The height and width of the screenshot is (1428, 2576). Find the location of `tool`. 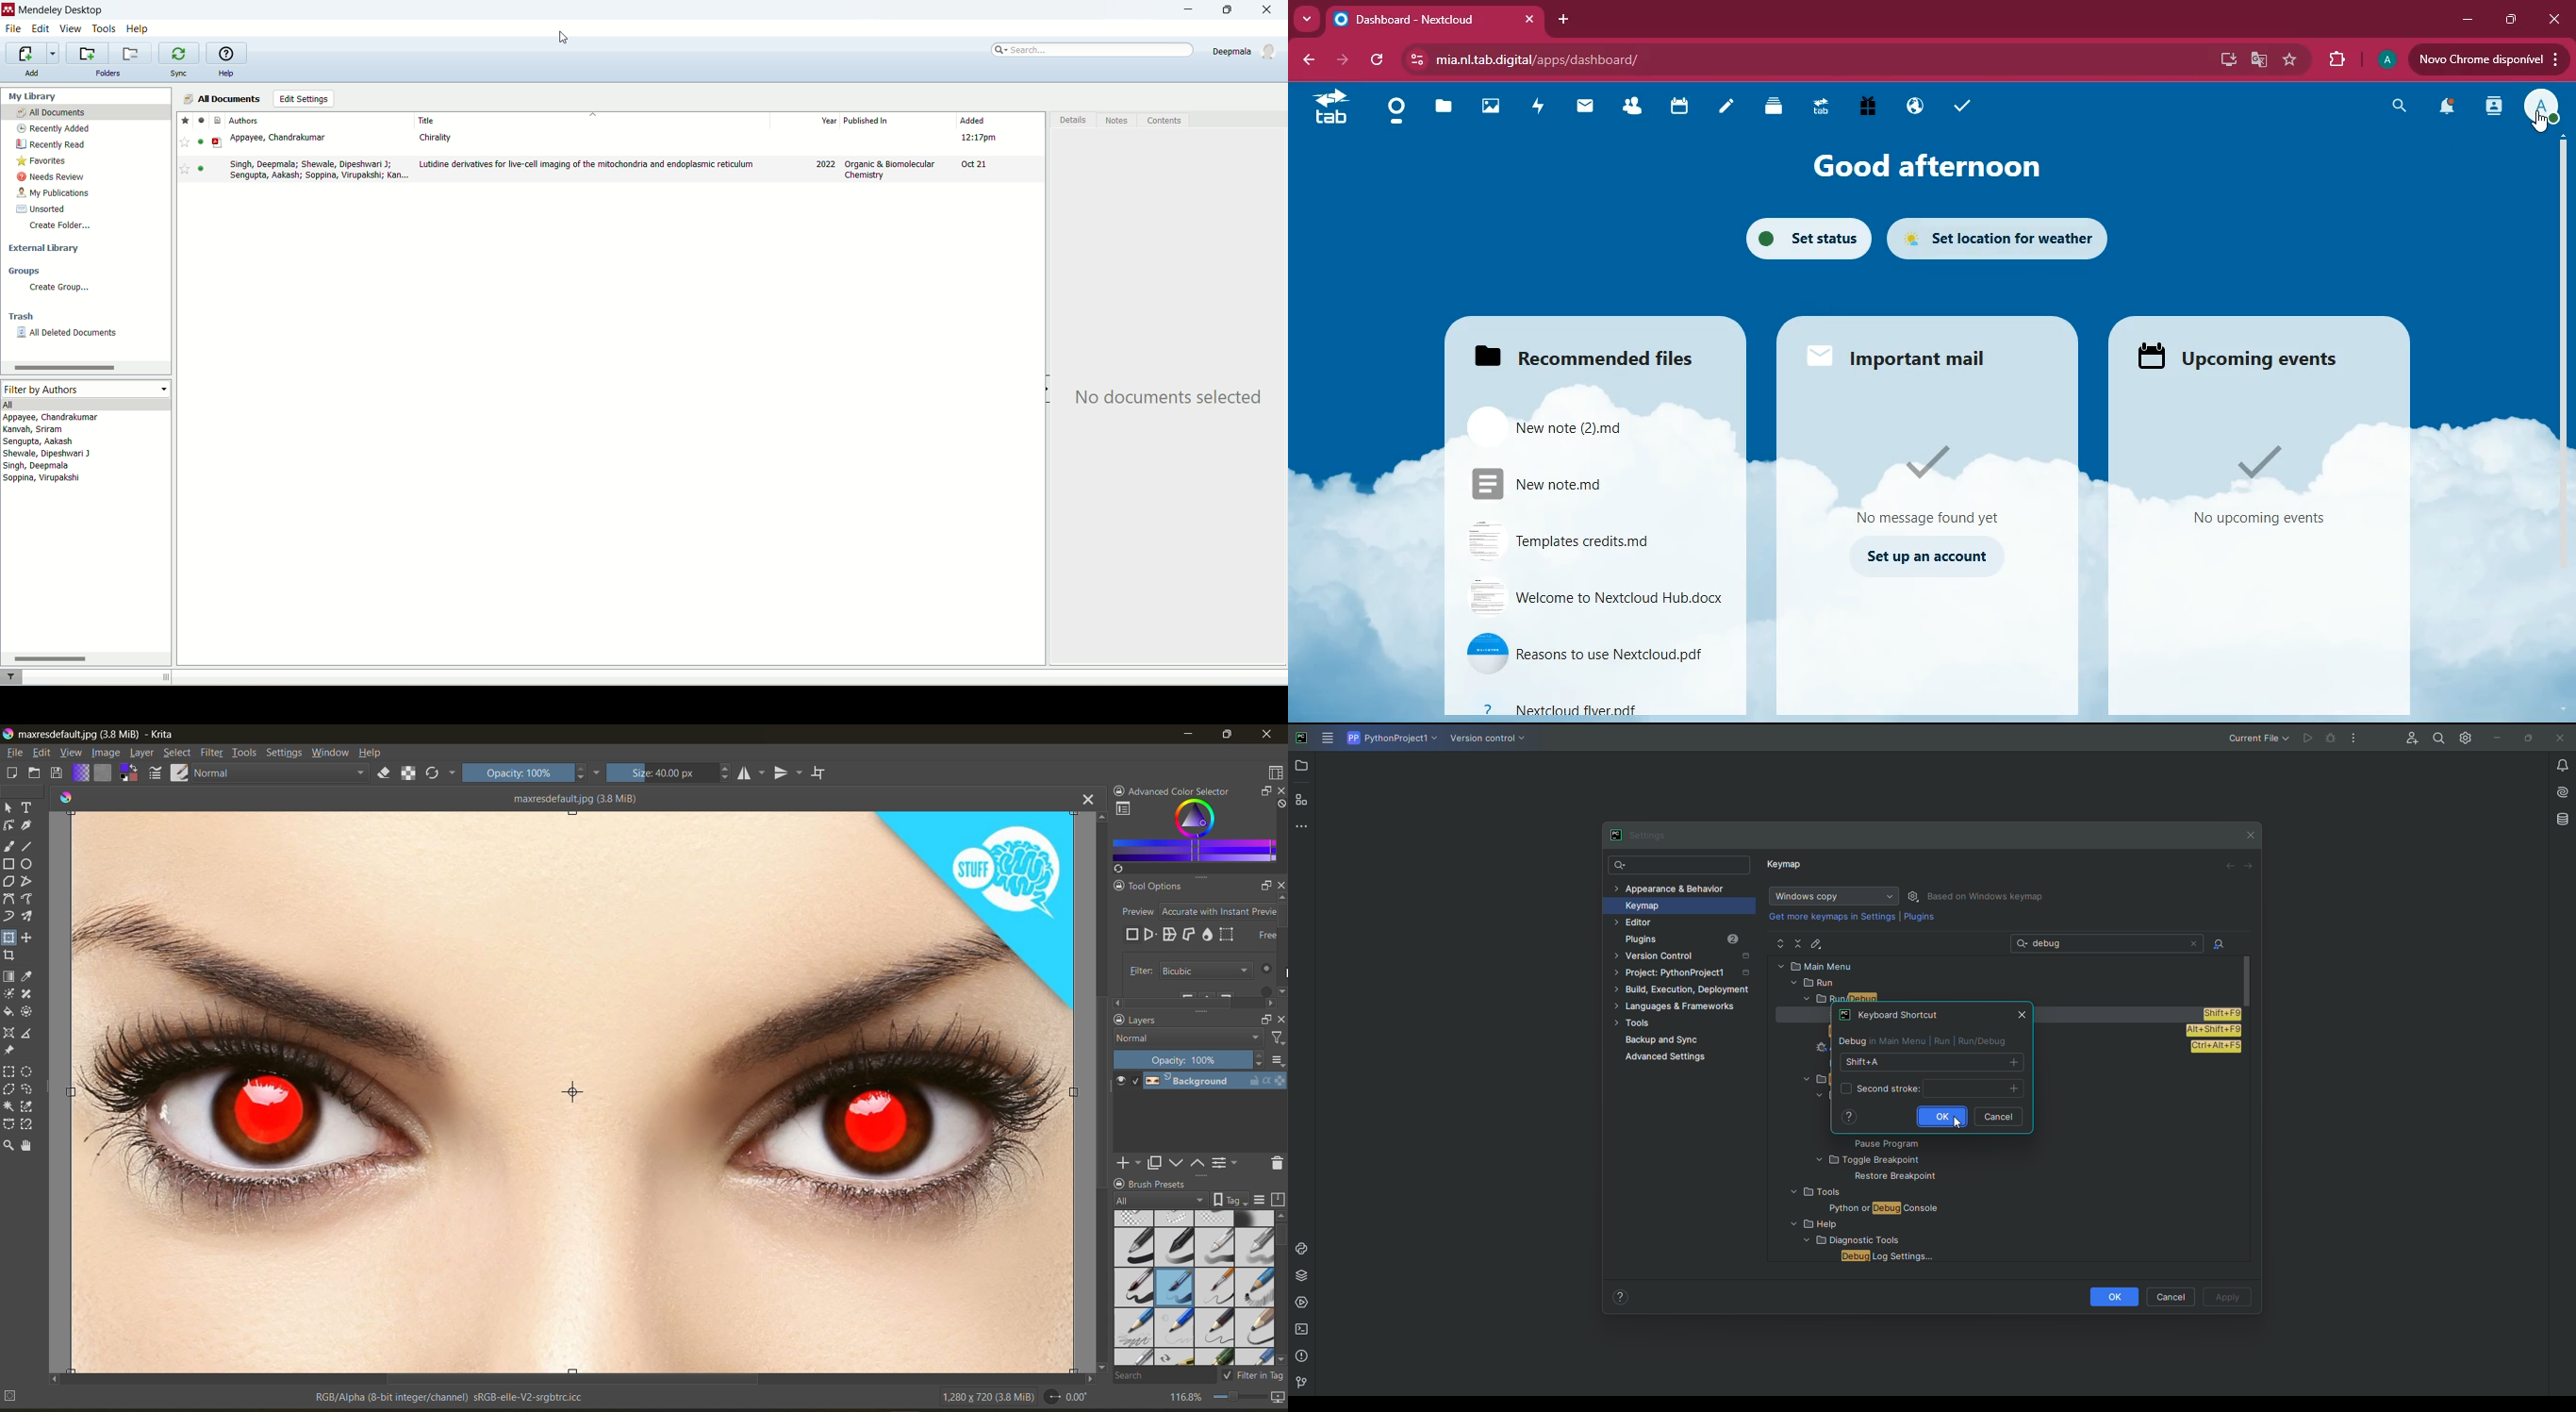

tool is located at coordinates (9, 900).